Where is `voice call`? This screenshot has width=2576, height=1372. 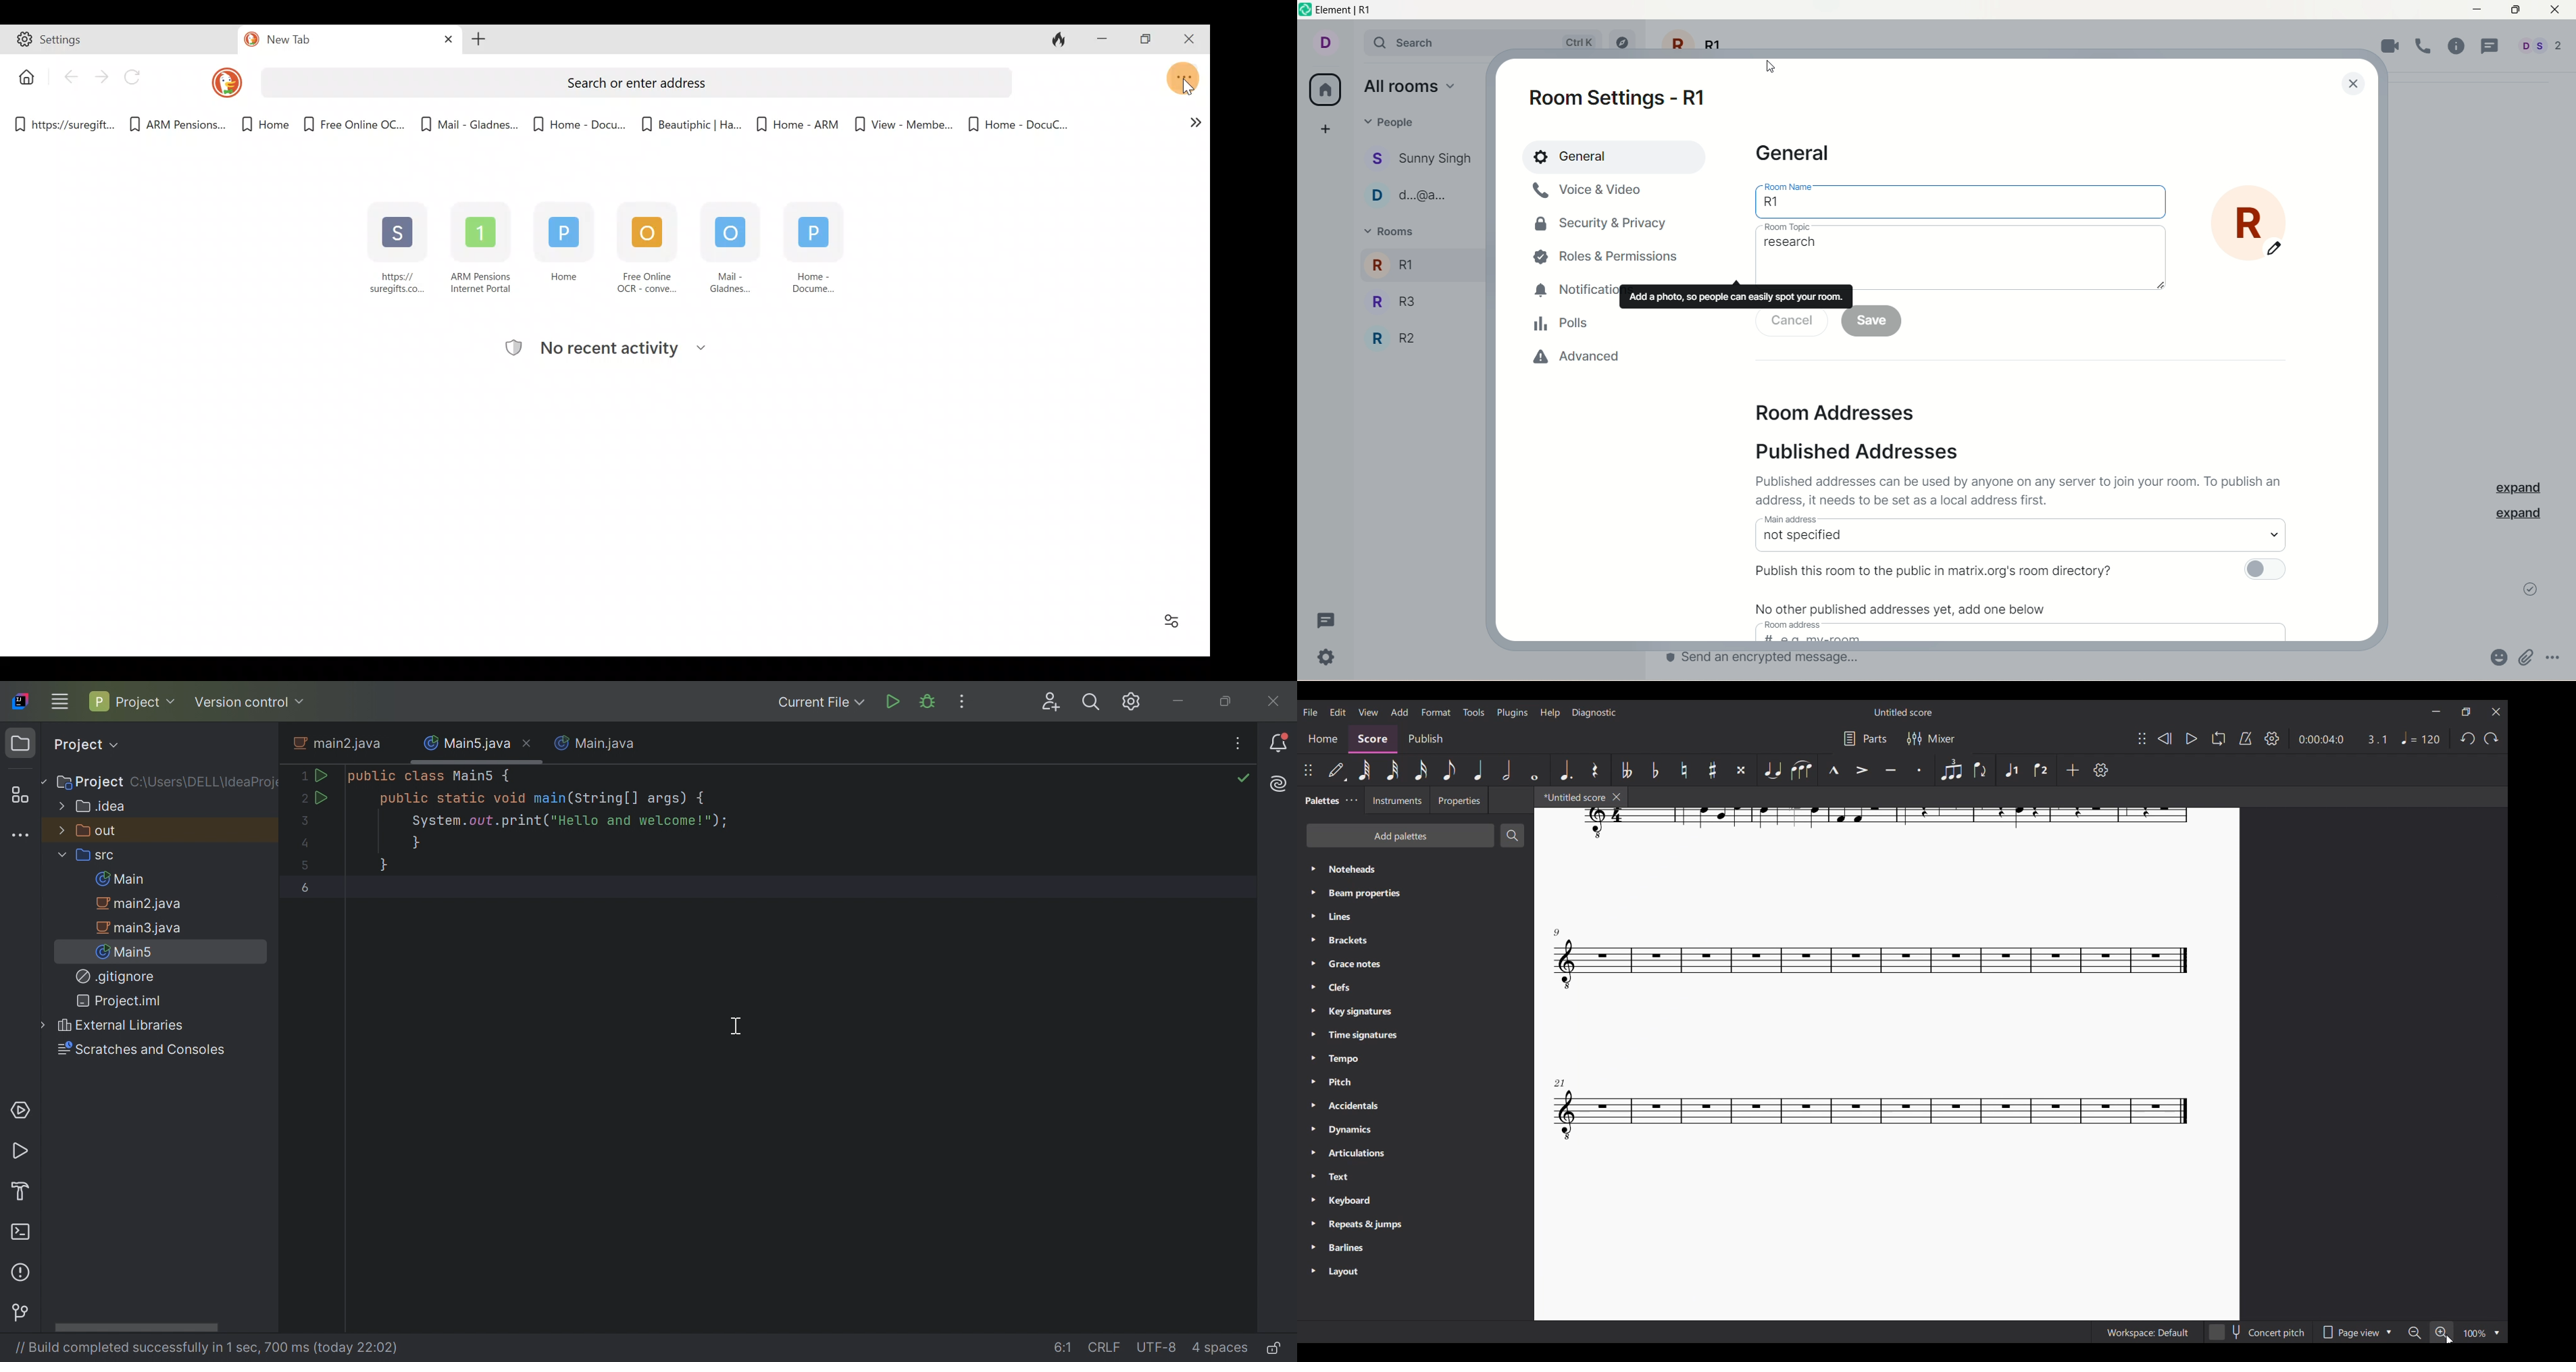
voice call is located at coordinates (2425, 47).